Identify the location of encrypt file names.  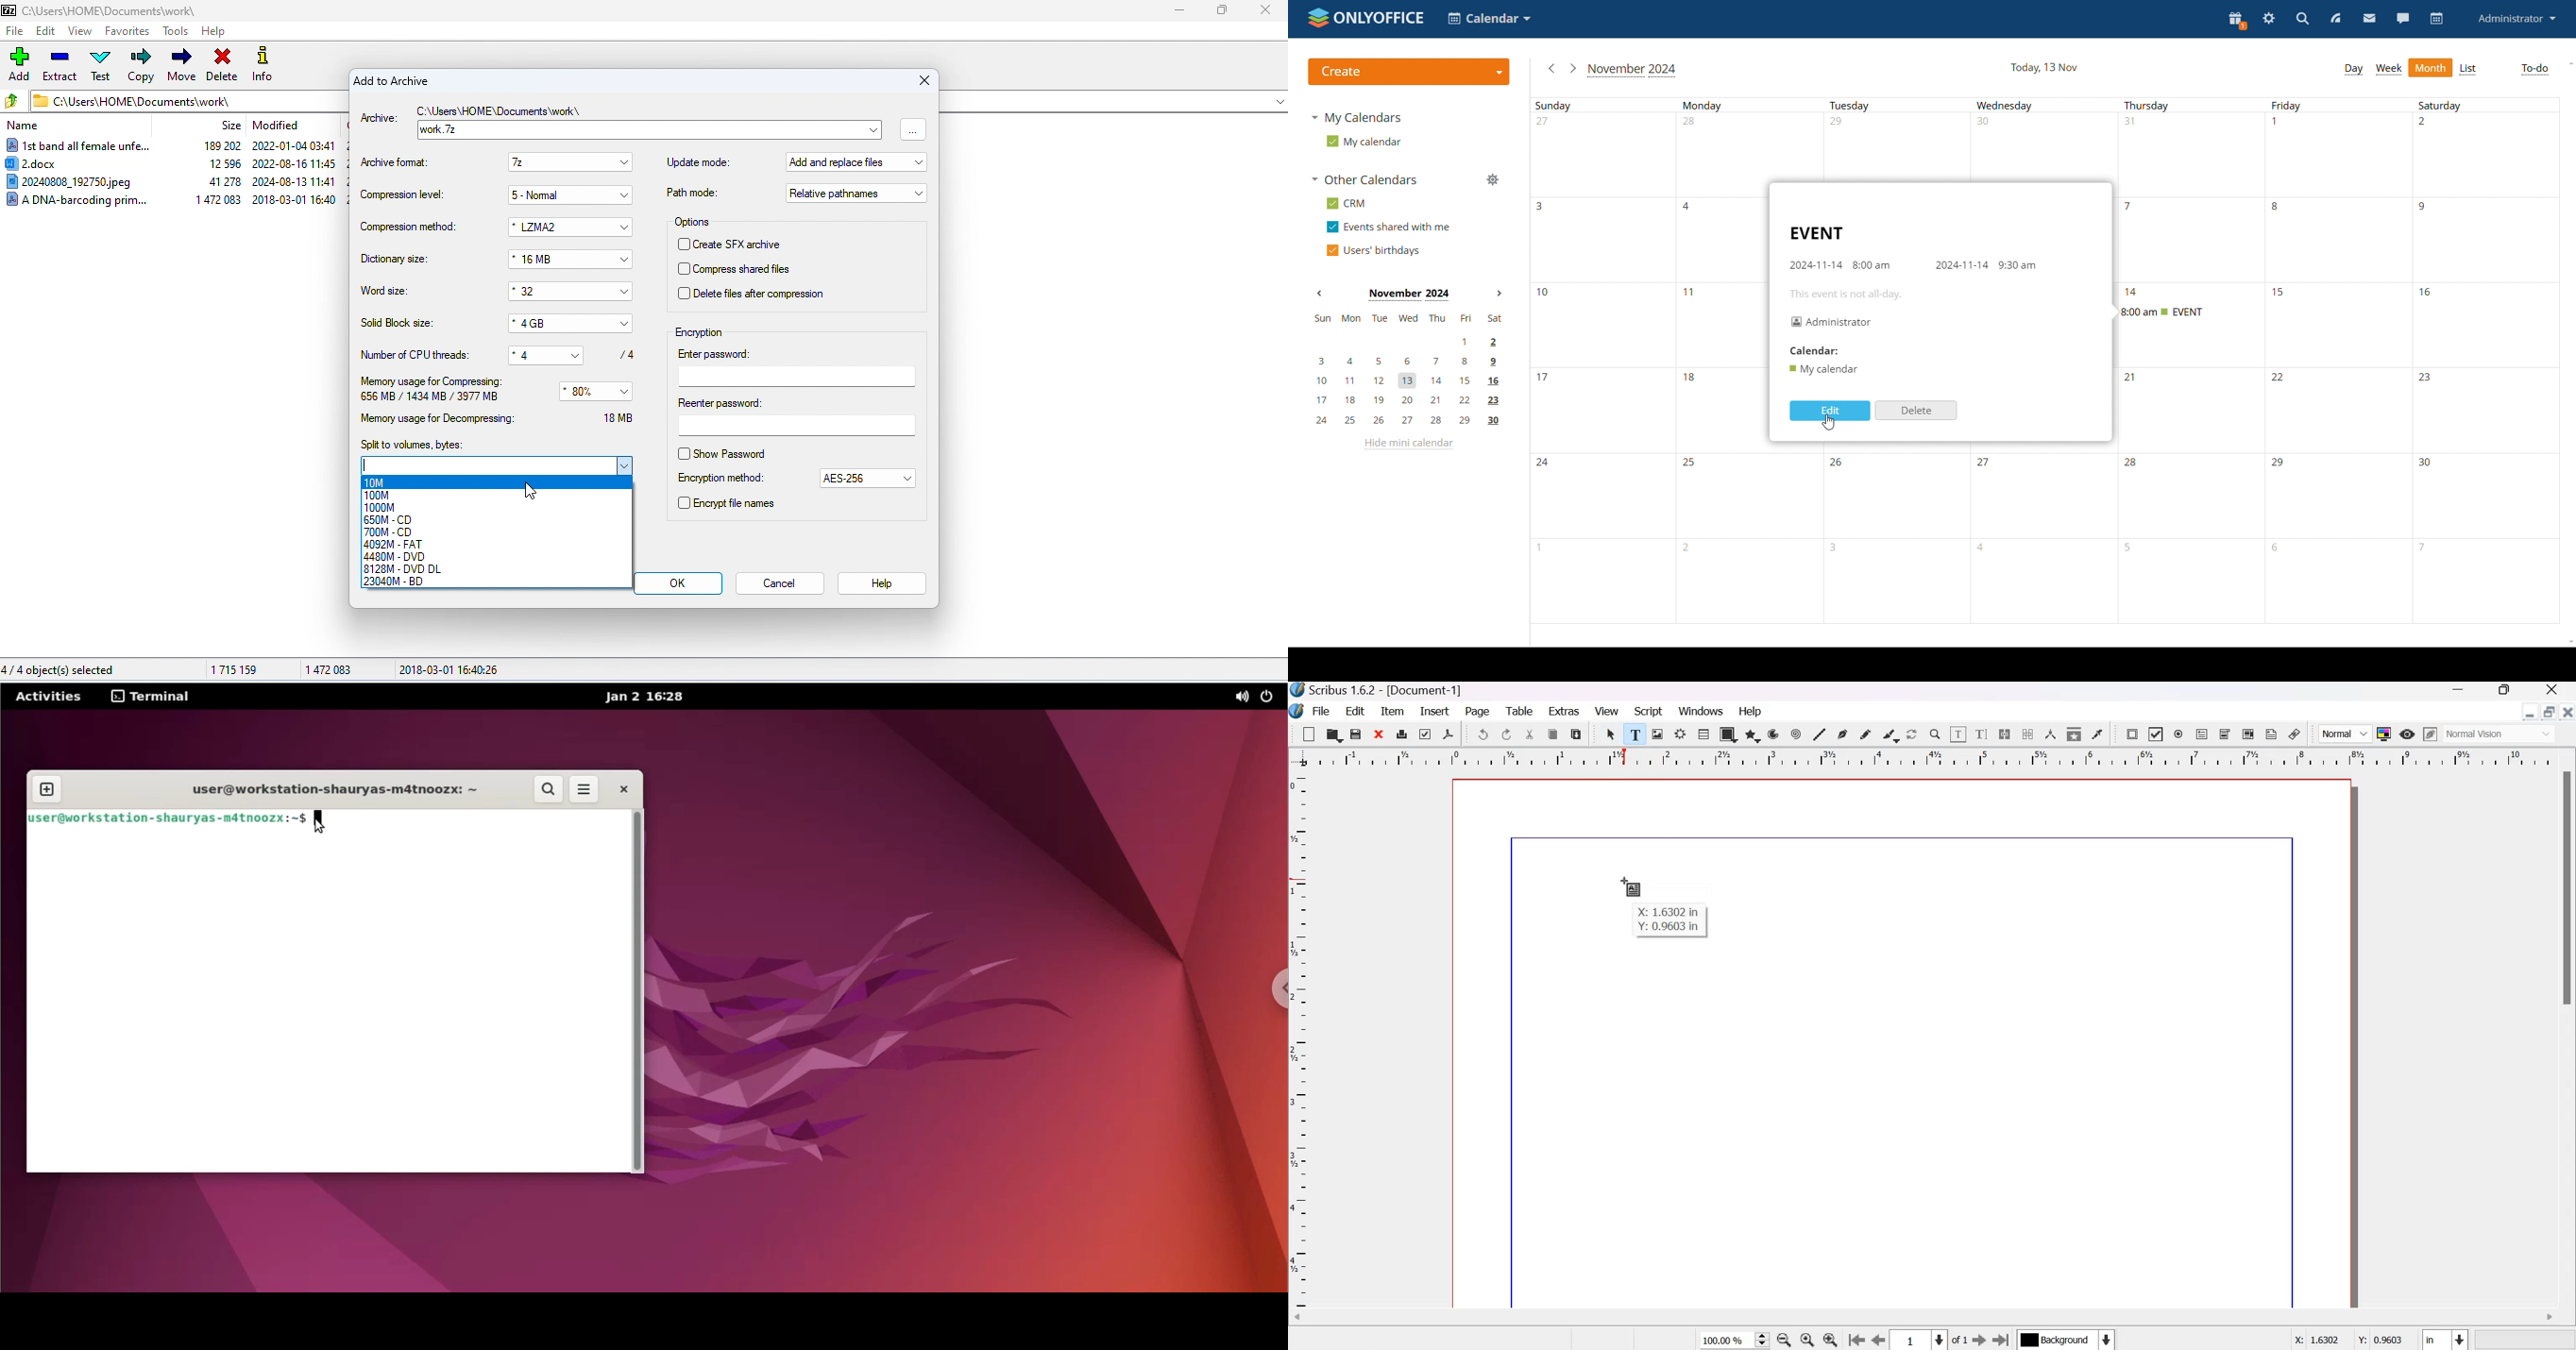
(736, 504).